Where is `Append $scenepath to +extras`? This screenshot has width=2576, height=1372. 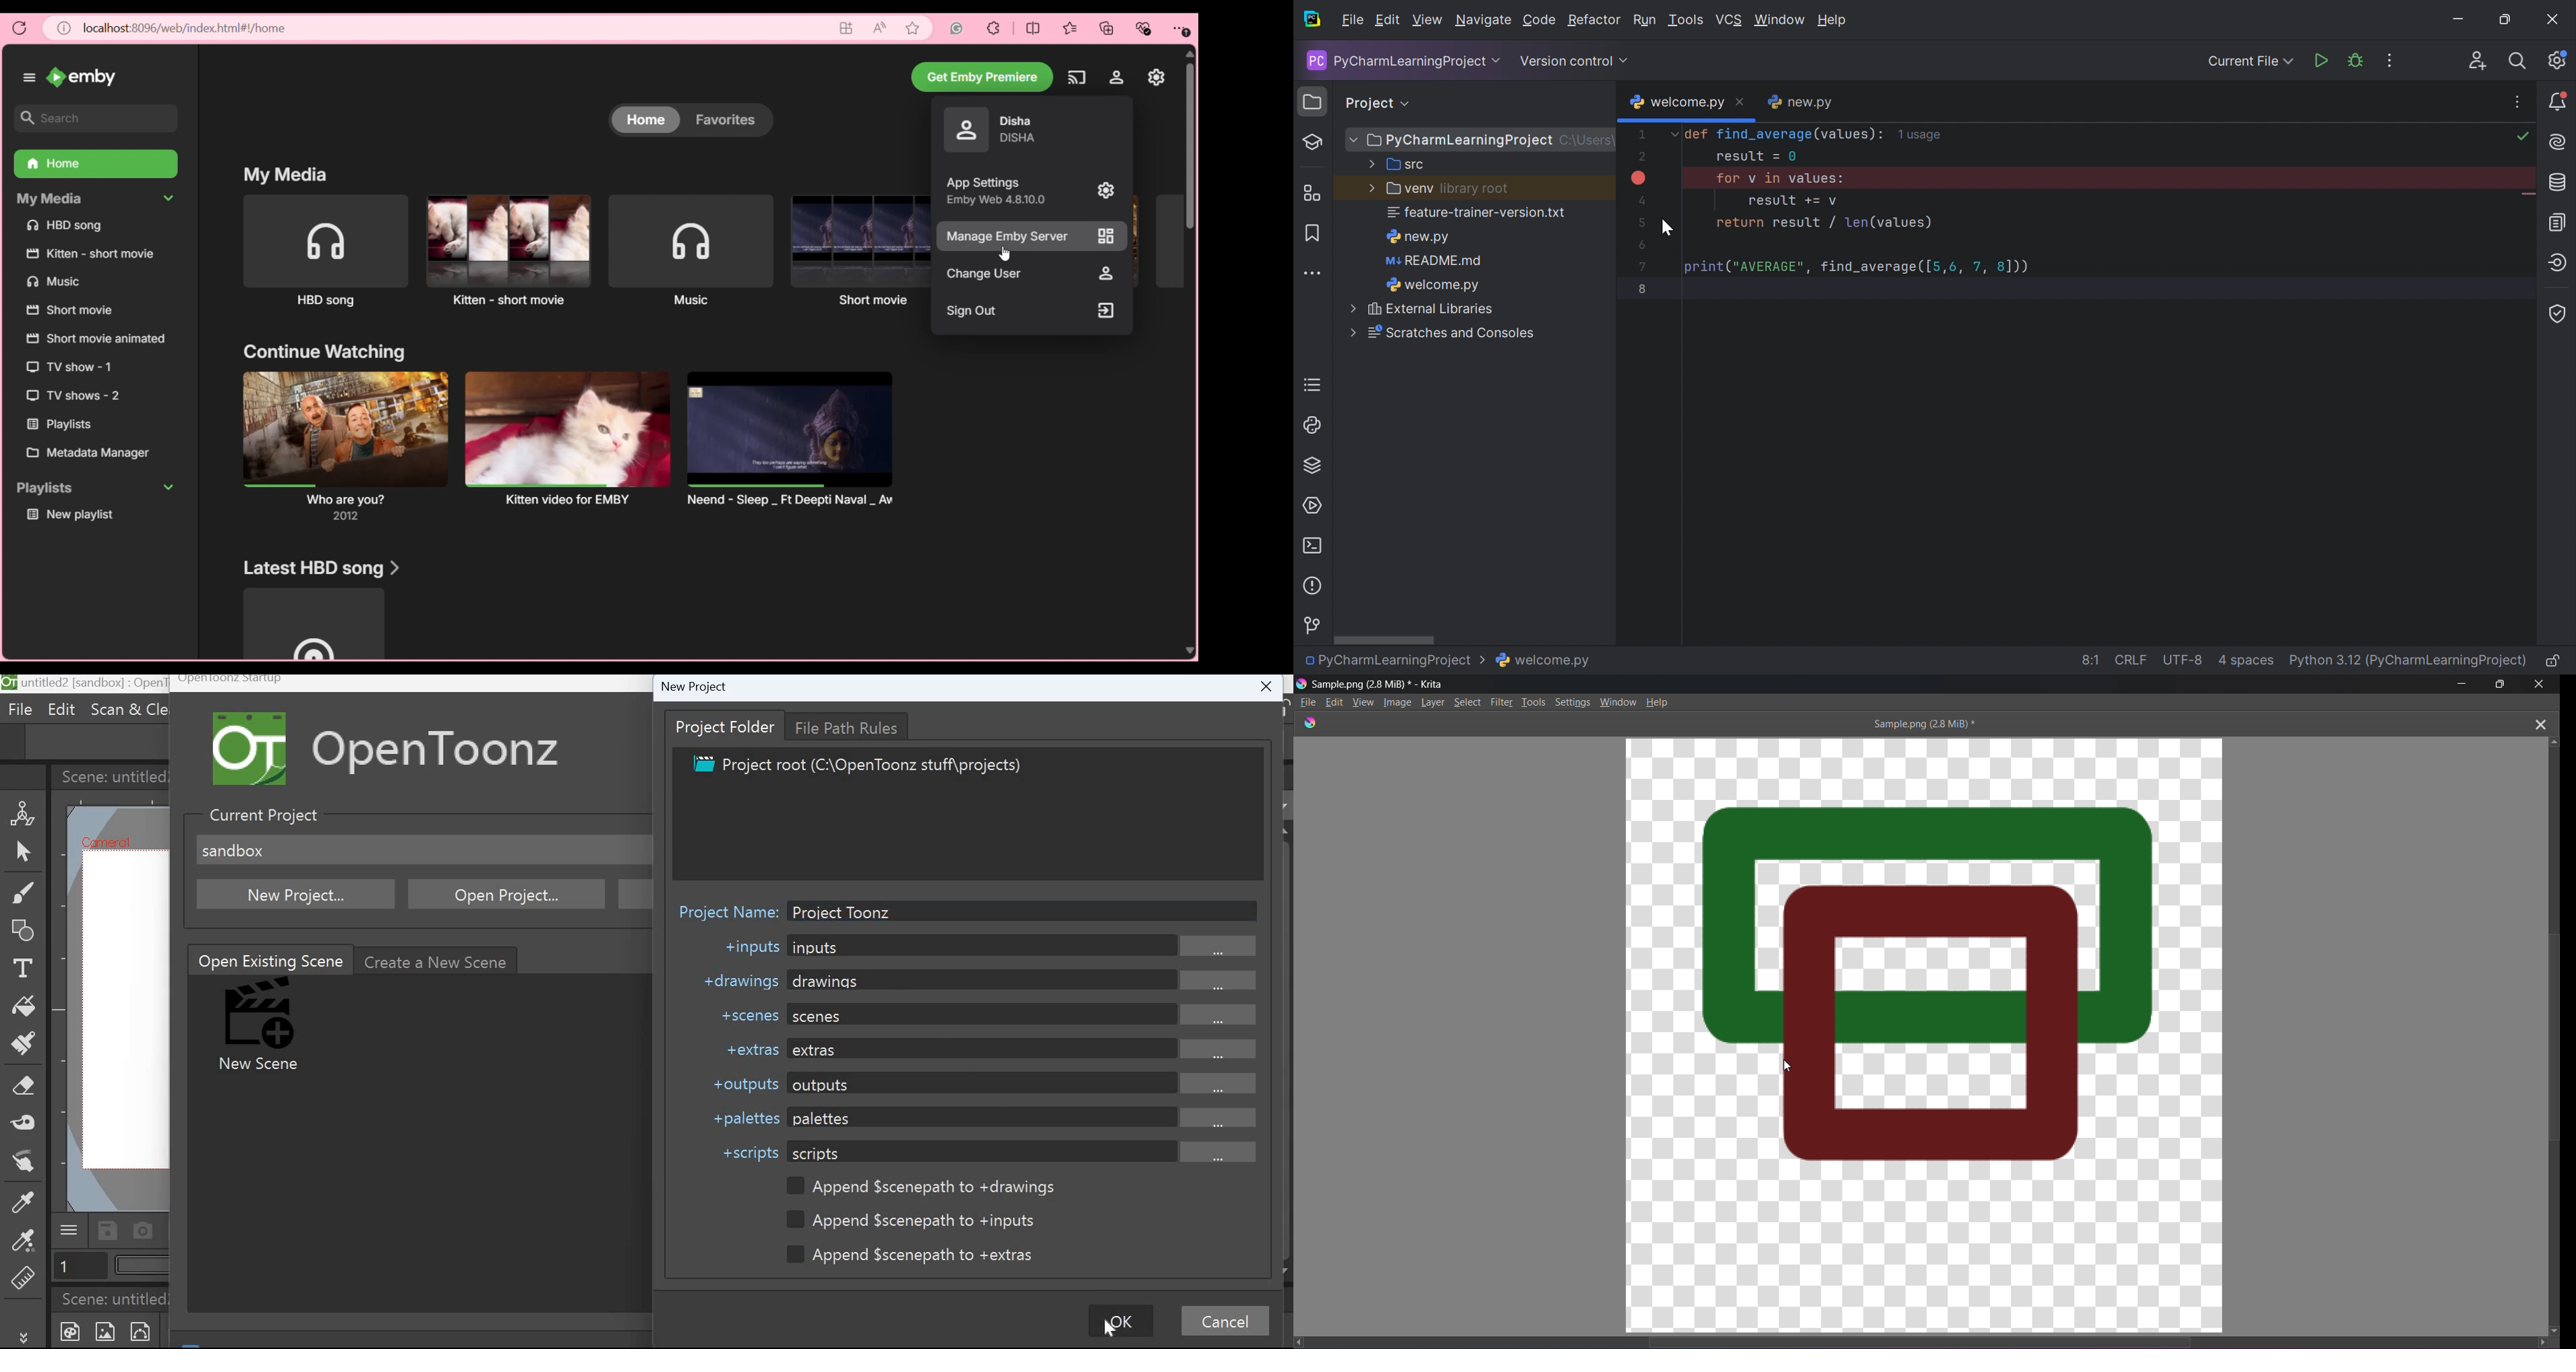
Append $scenepath to +extras is located at coordinates (917, 1255).